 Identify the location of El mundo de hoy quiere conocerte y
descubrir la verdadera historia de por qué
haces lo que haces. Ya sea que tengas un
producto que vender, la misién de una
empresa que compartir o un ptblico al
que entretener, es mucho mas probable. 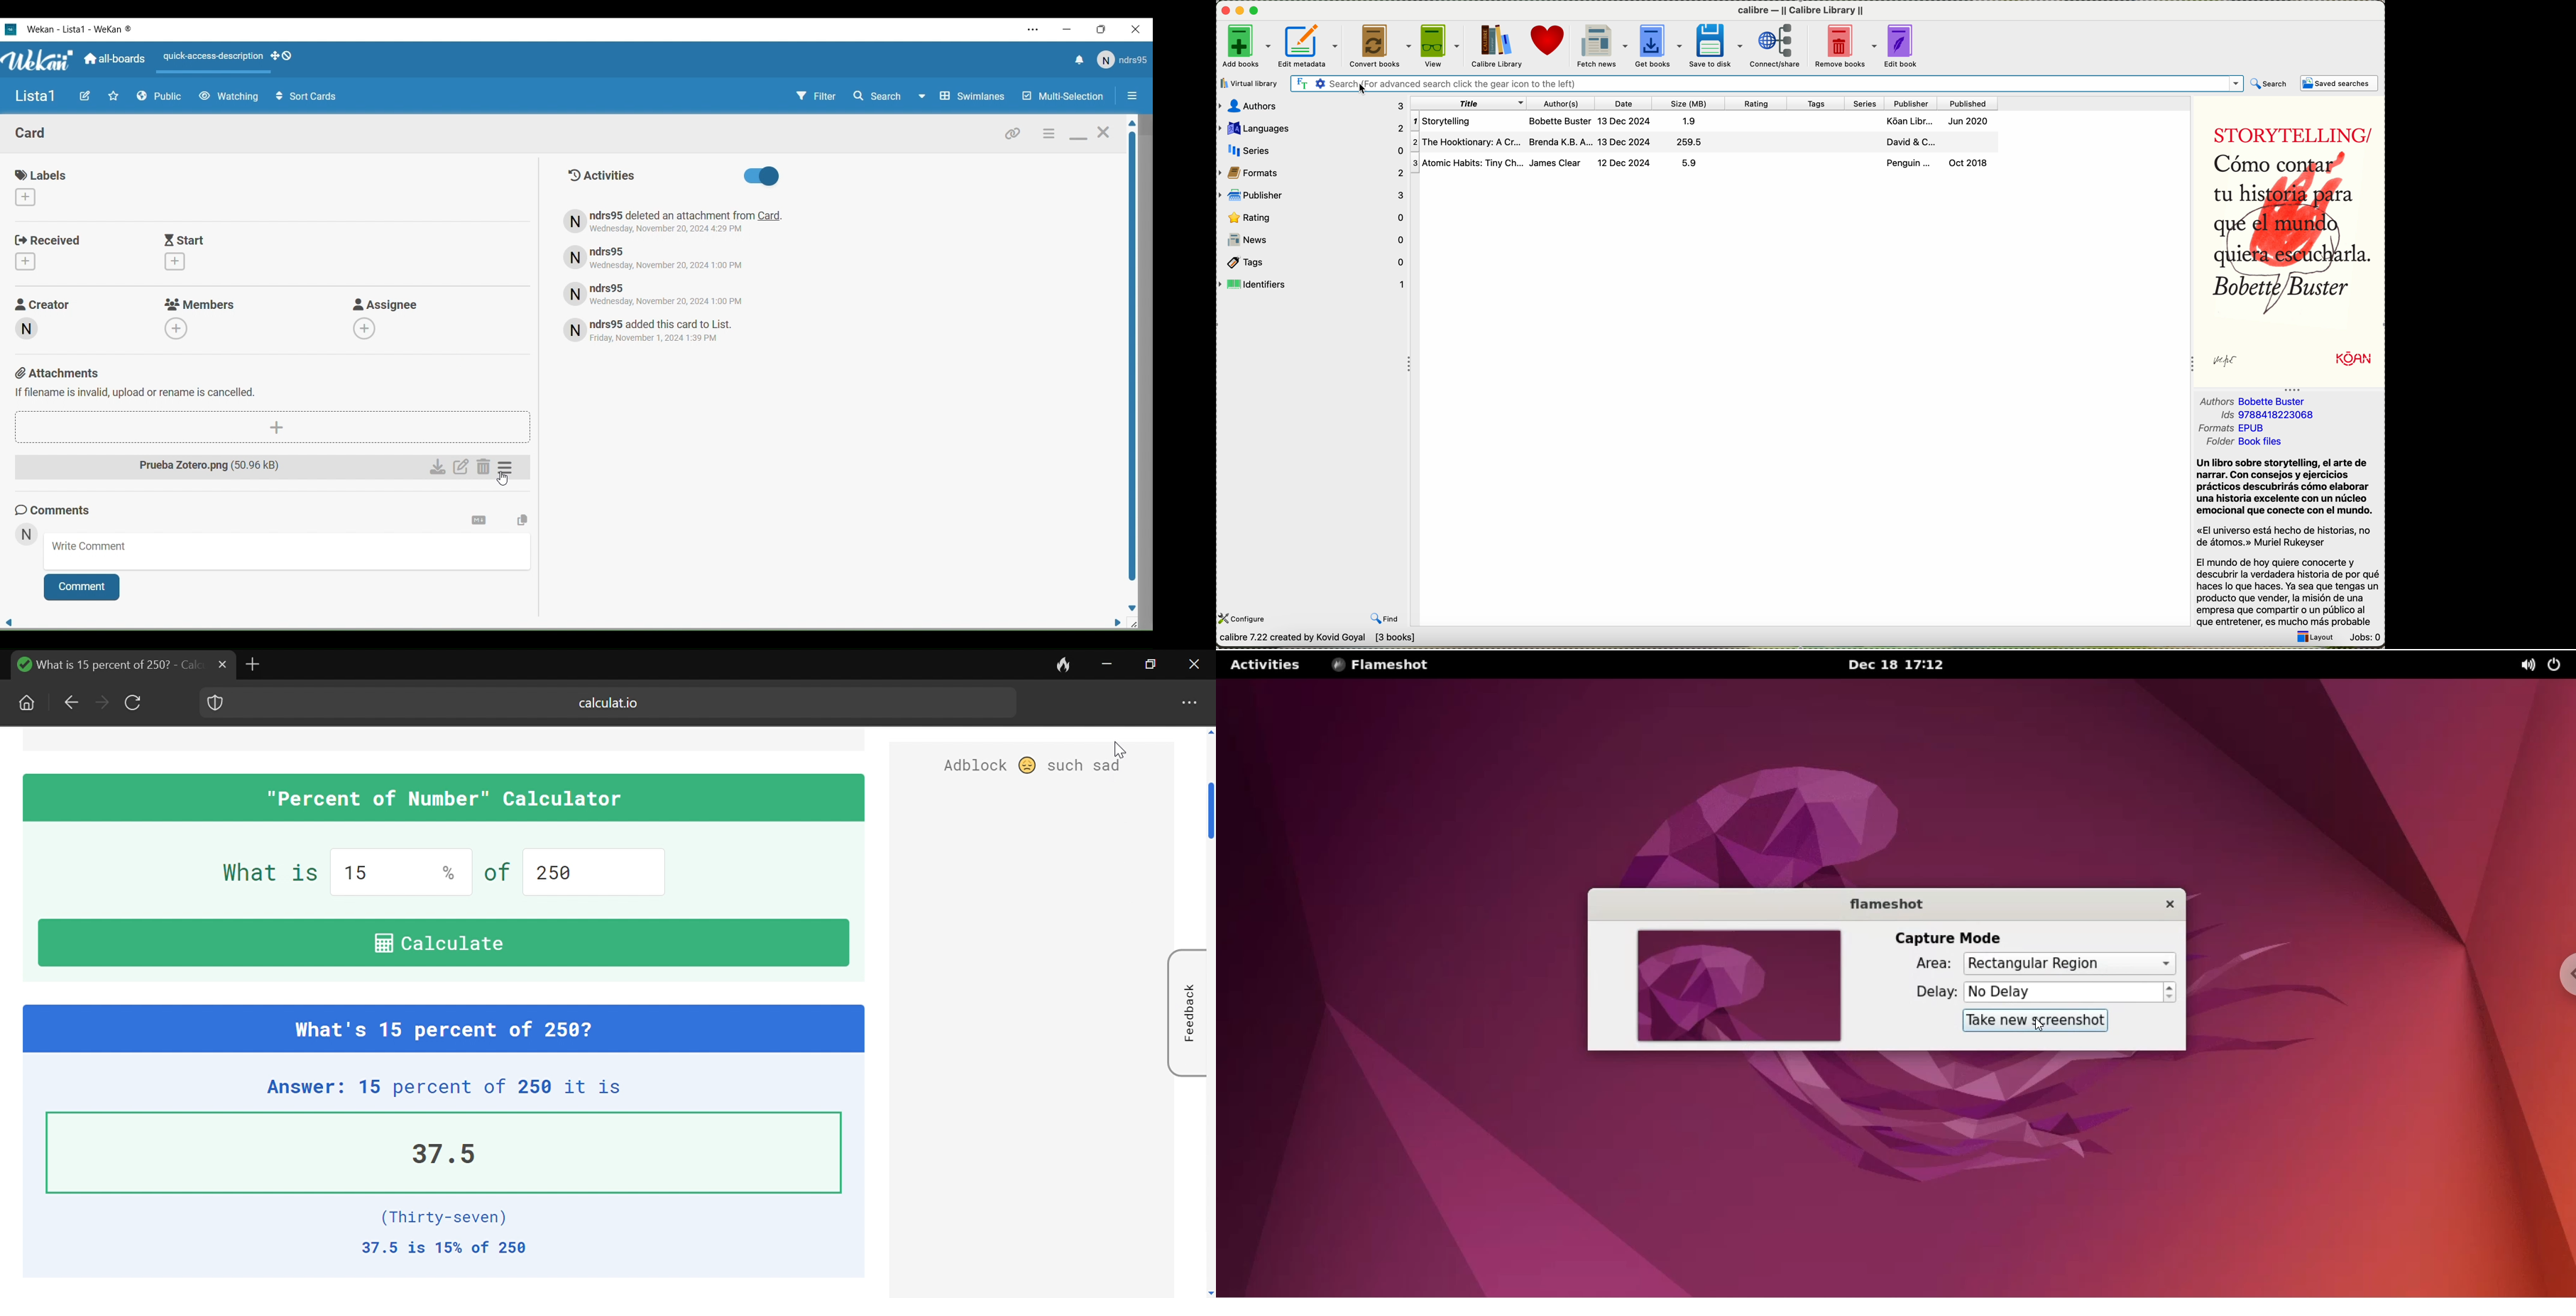
(2288, 592).